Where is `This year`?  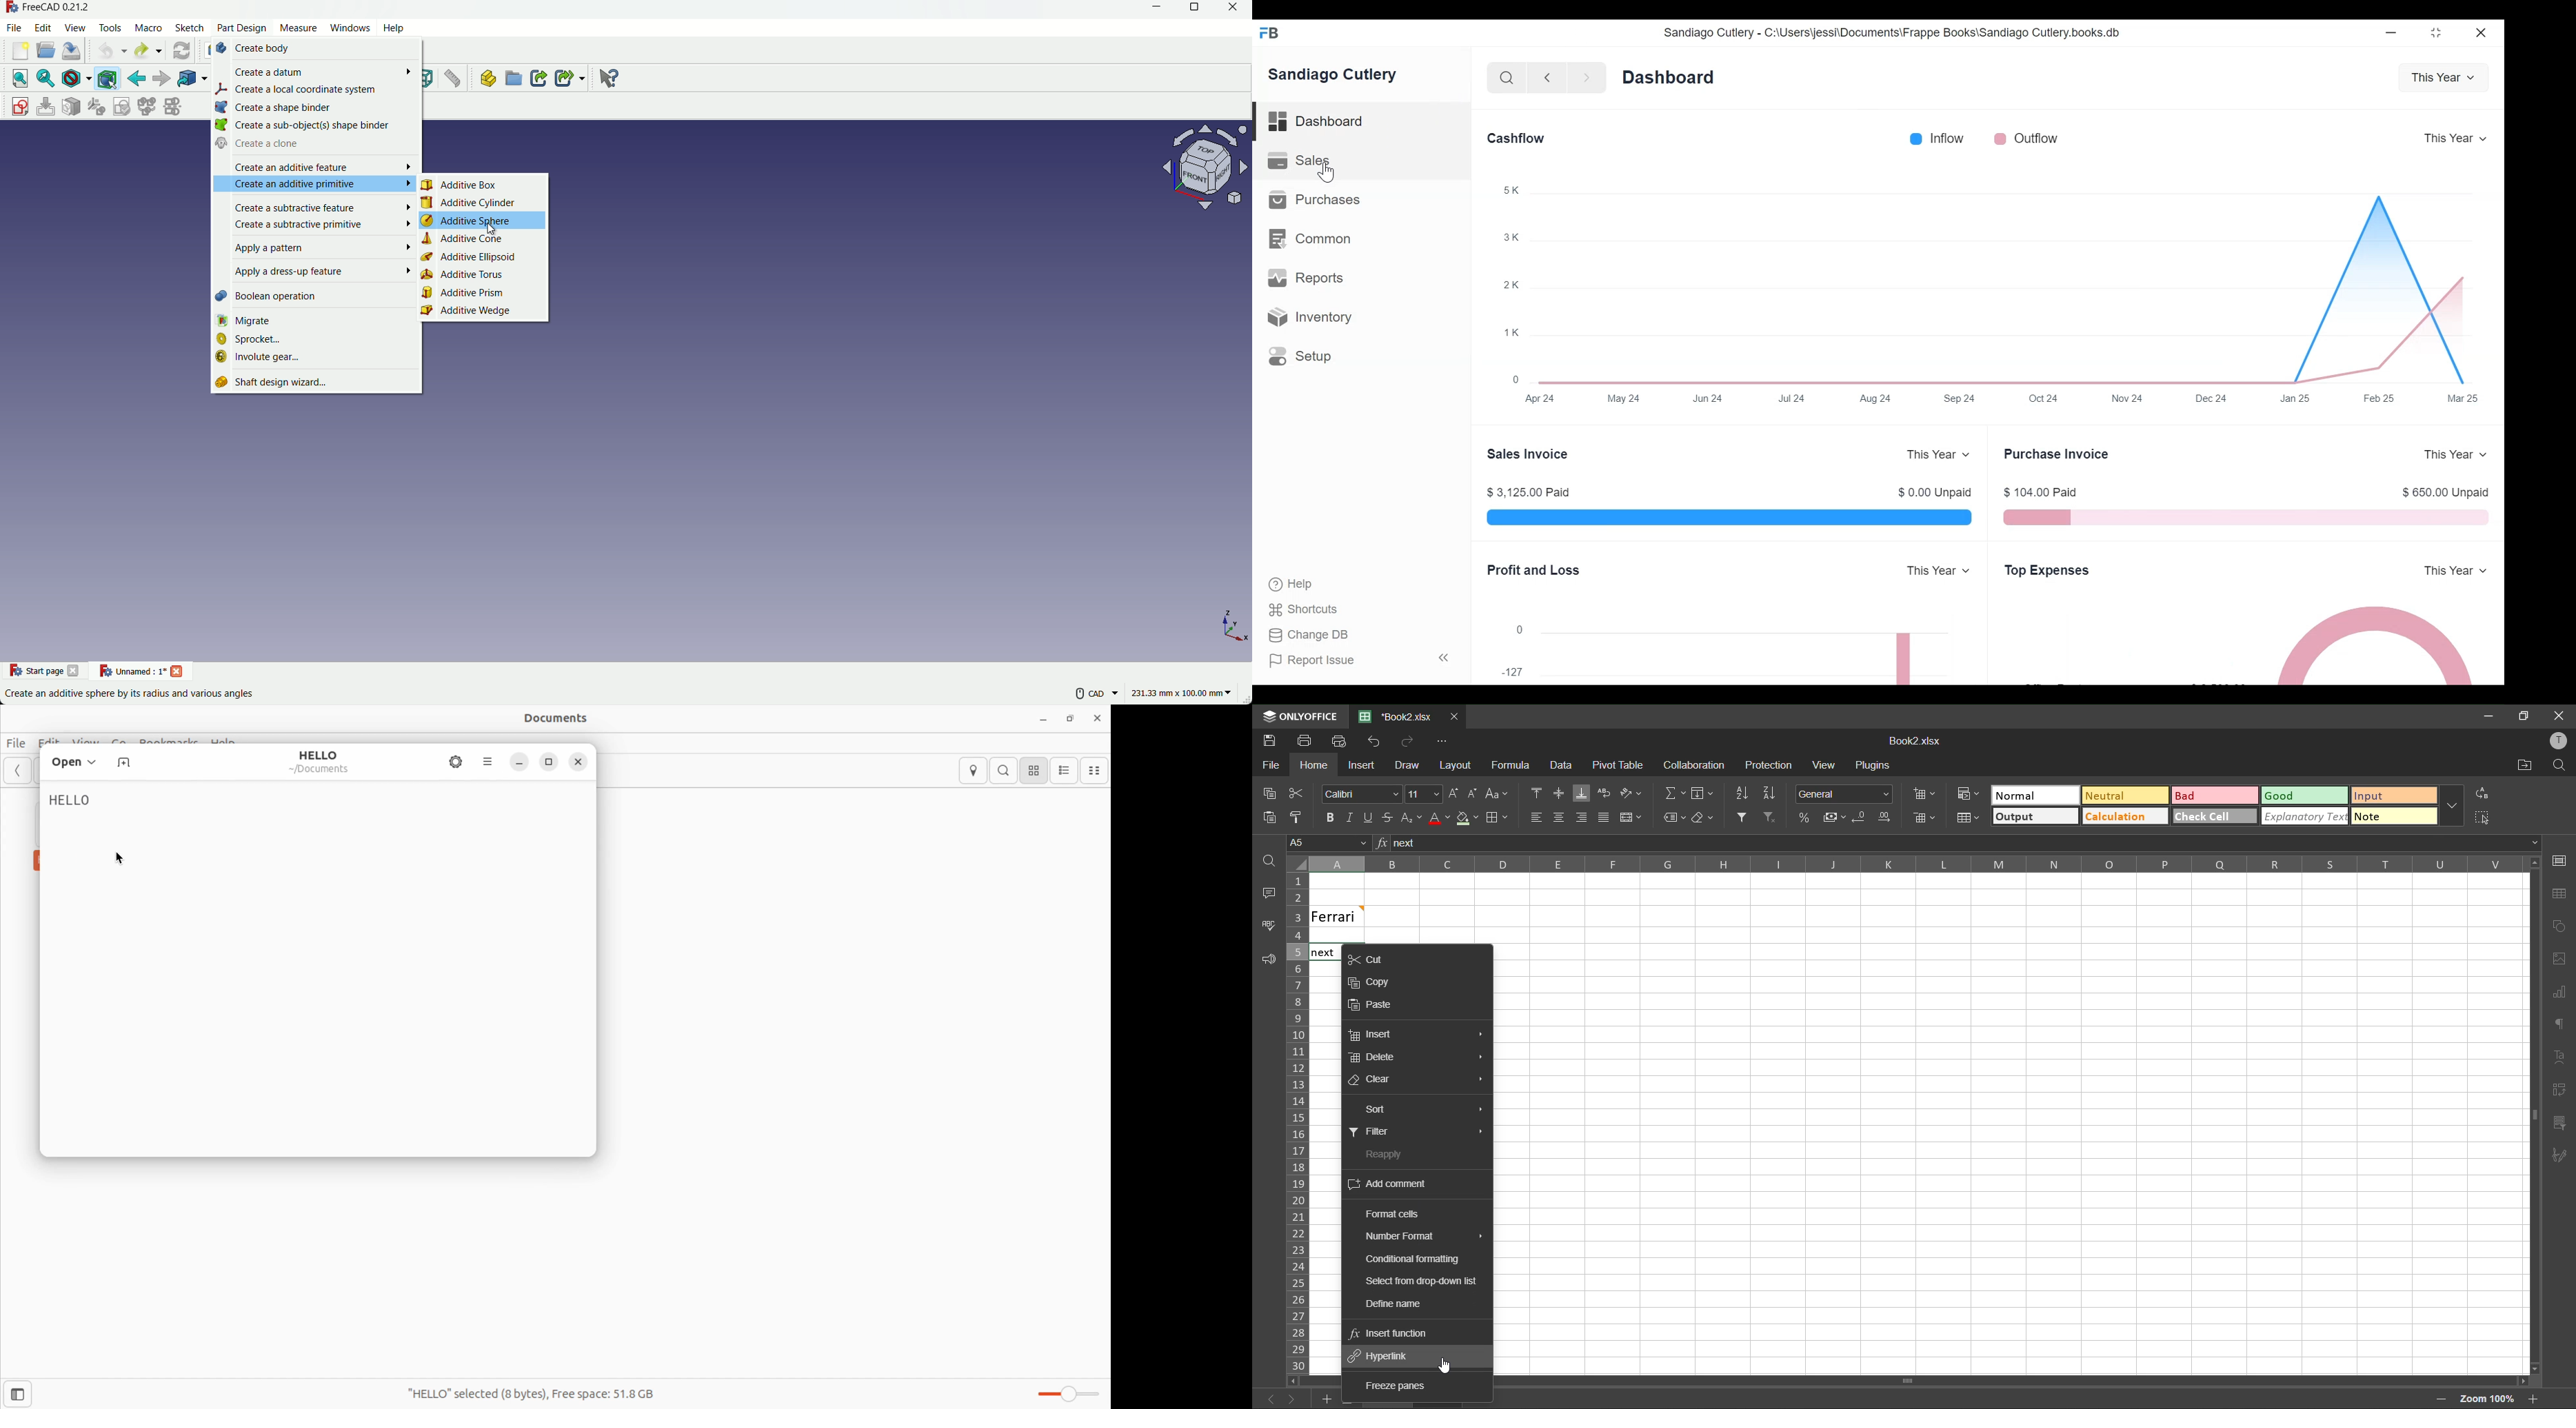 This year is located at coordinates (2444, 77).